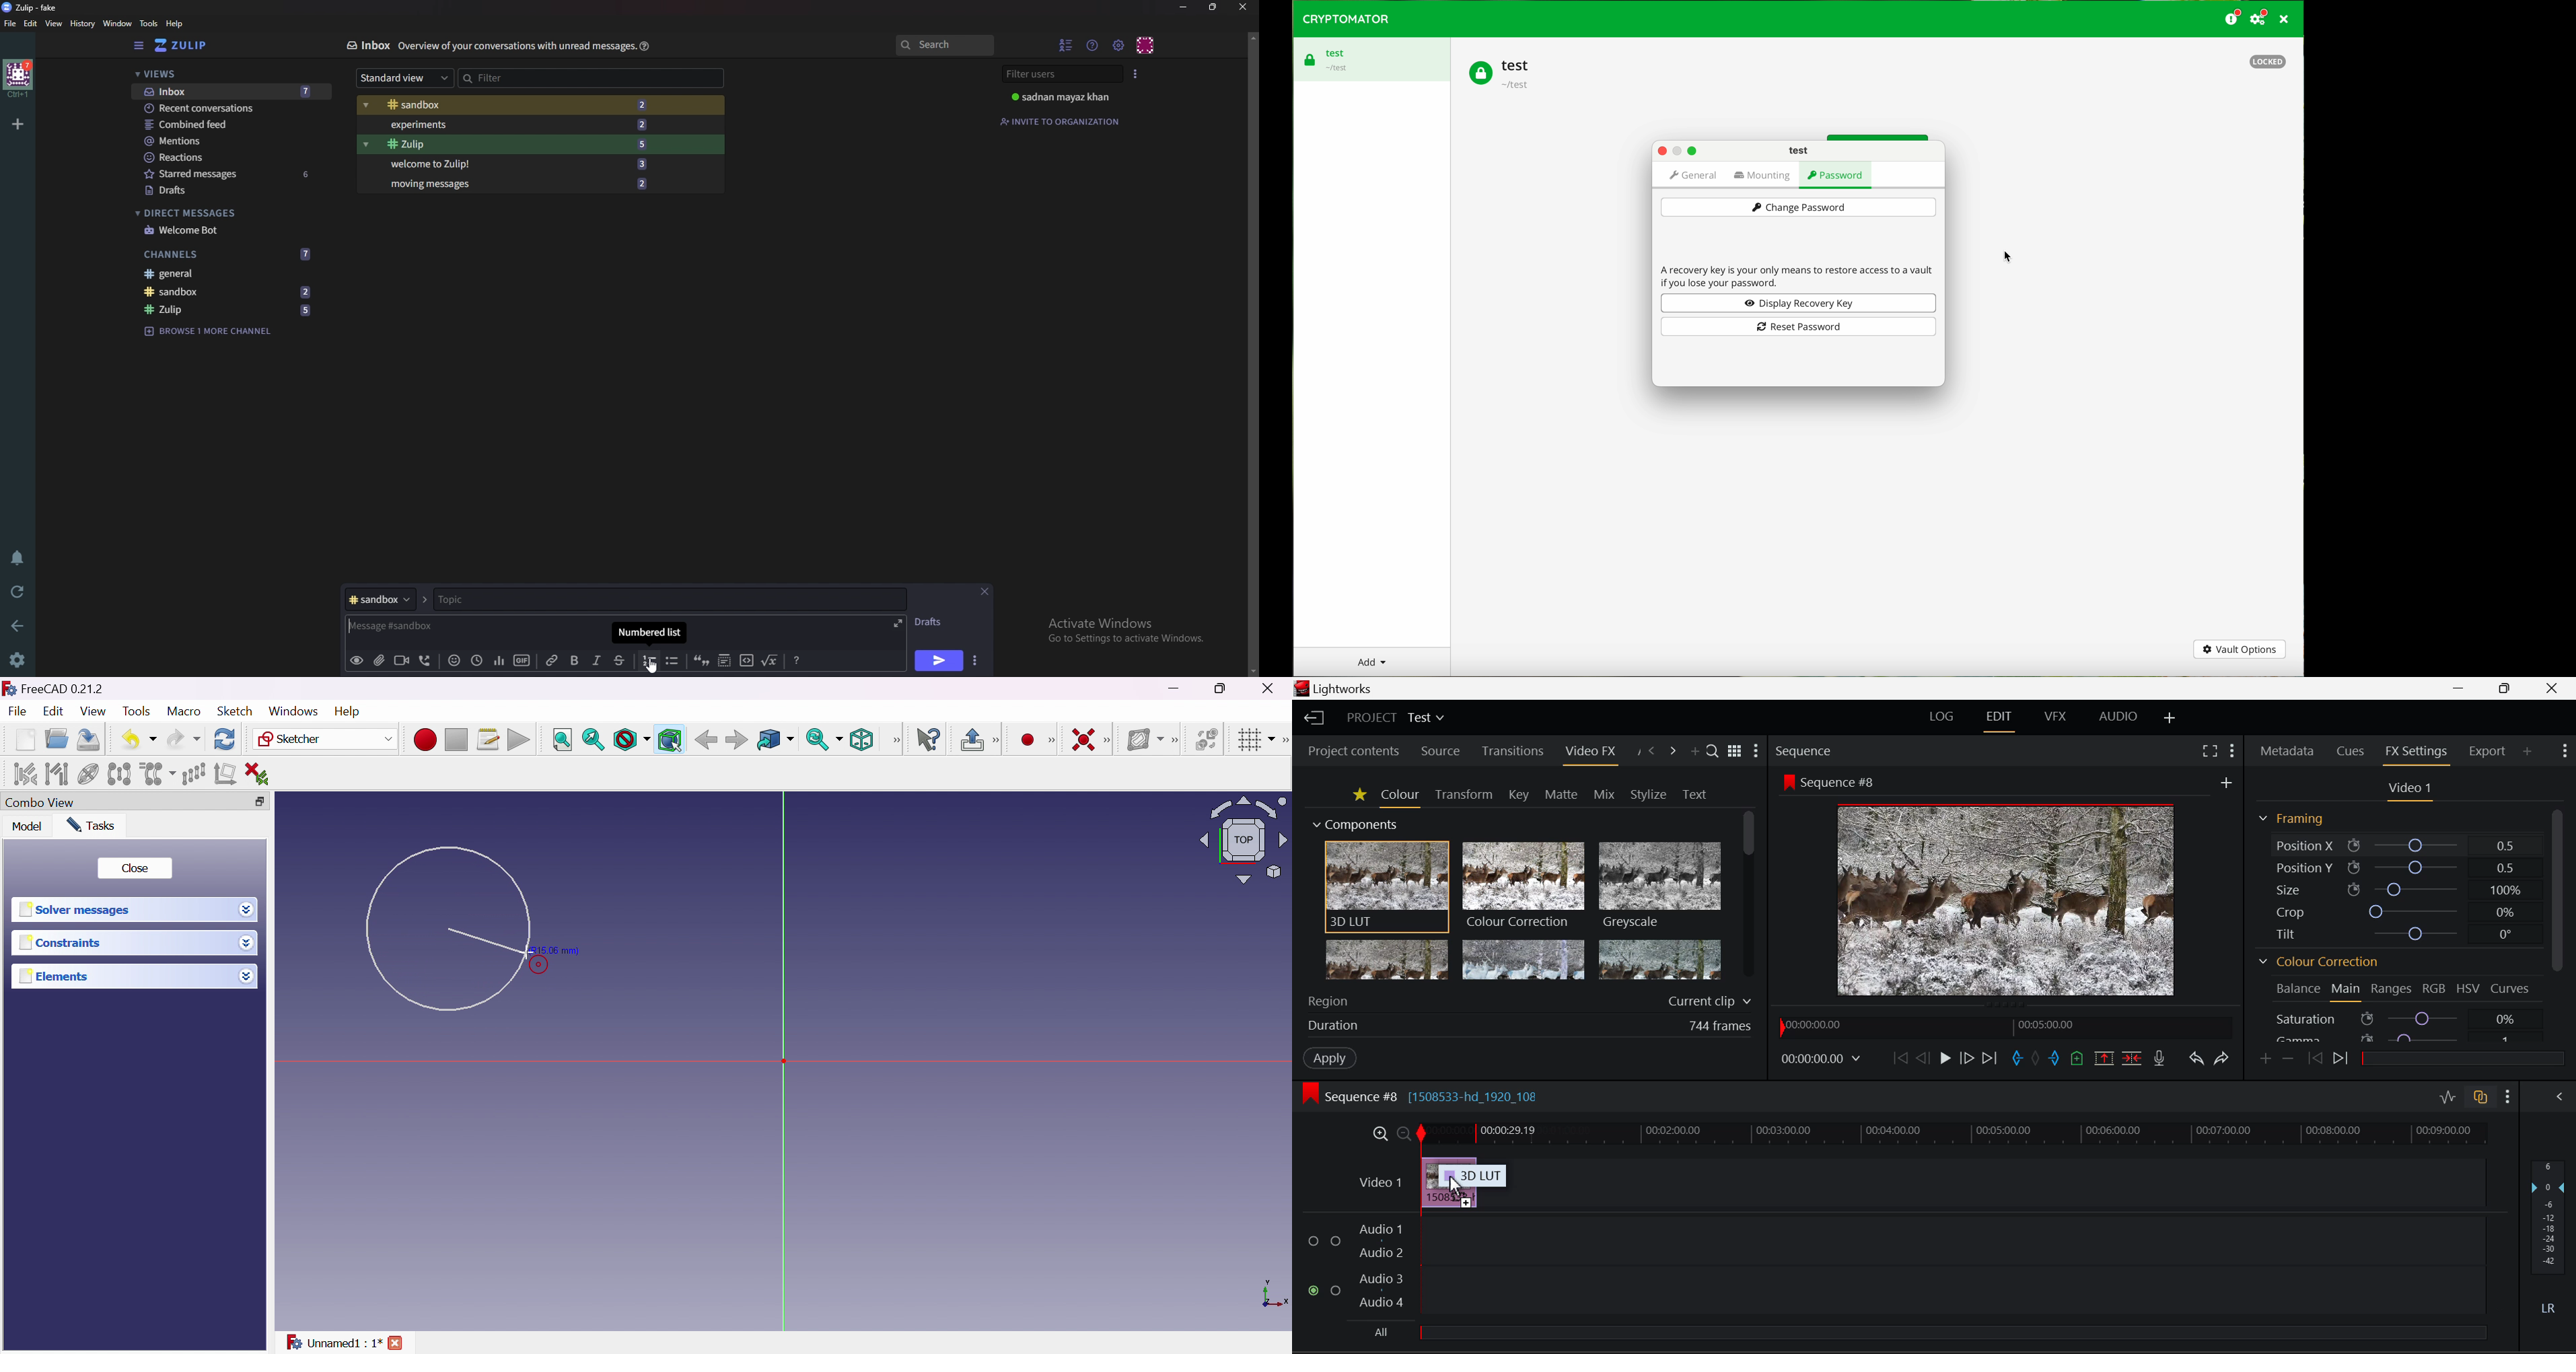  Describe the element at coordinates (1954, 1238) in the screenshot. I see `Audio Track` at that location.